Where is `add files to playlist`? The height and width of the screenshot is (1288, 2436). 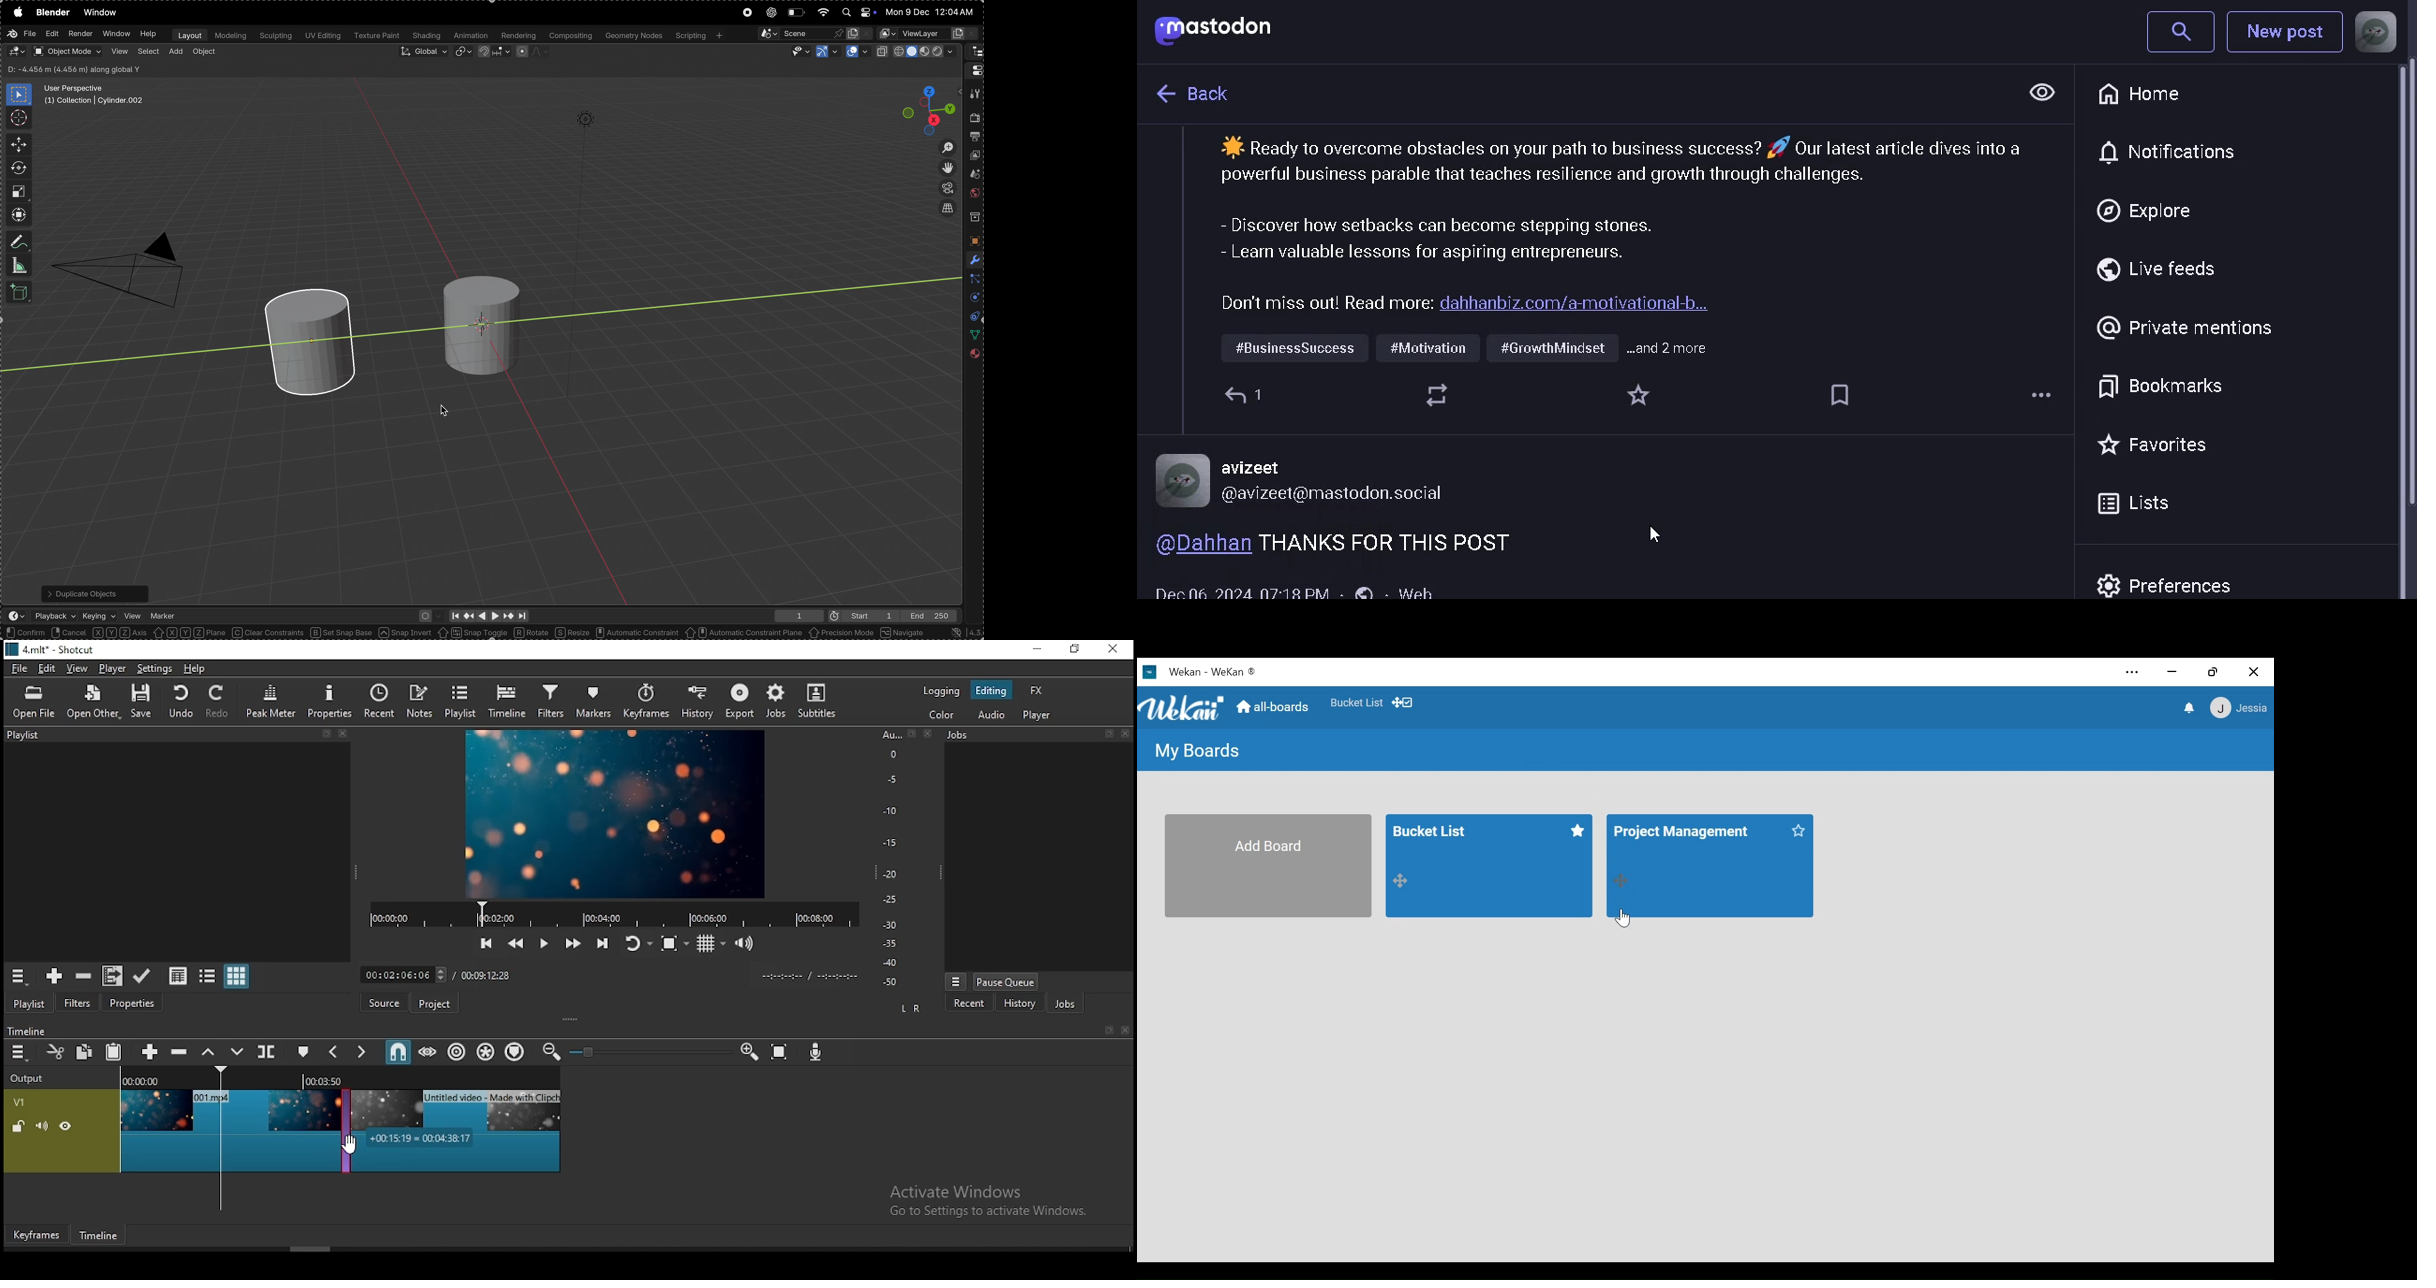
add files to playlist is located at coordinates (109, 976).